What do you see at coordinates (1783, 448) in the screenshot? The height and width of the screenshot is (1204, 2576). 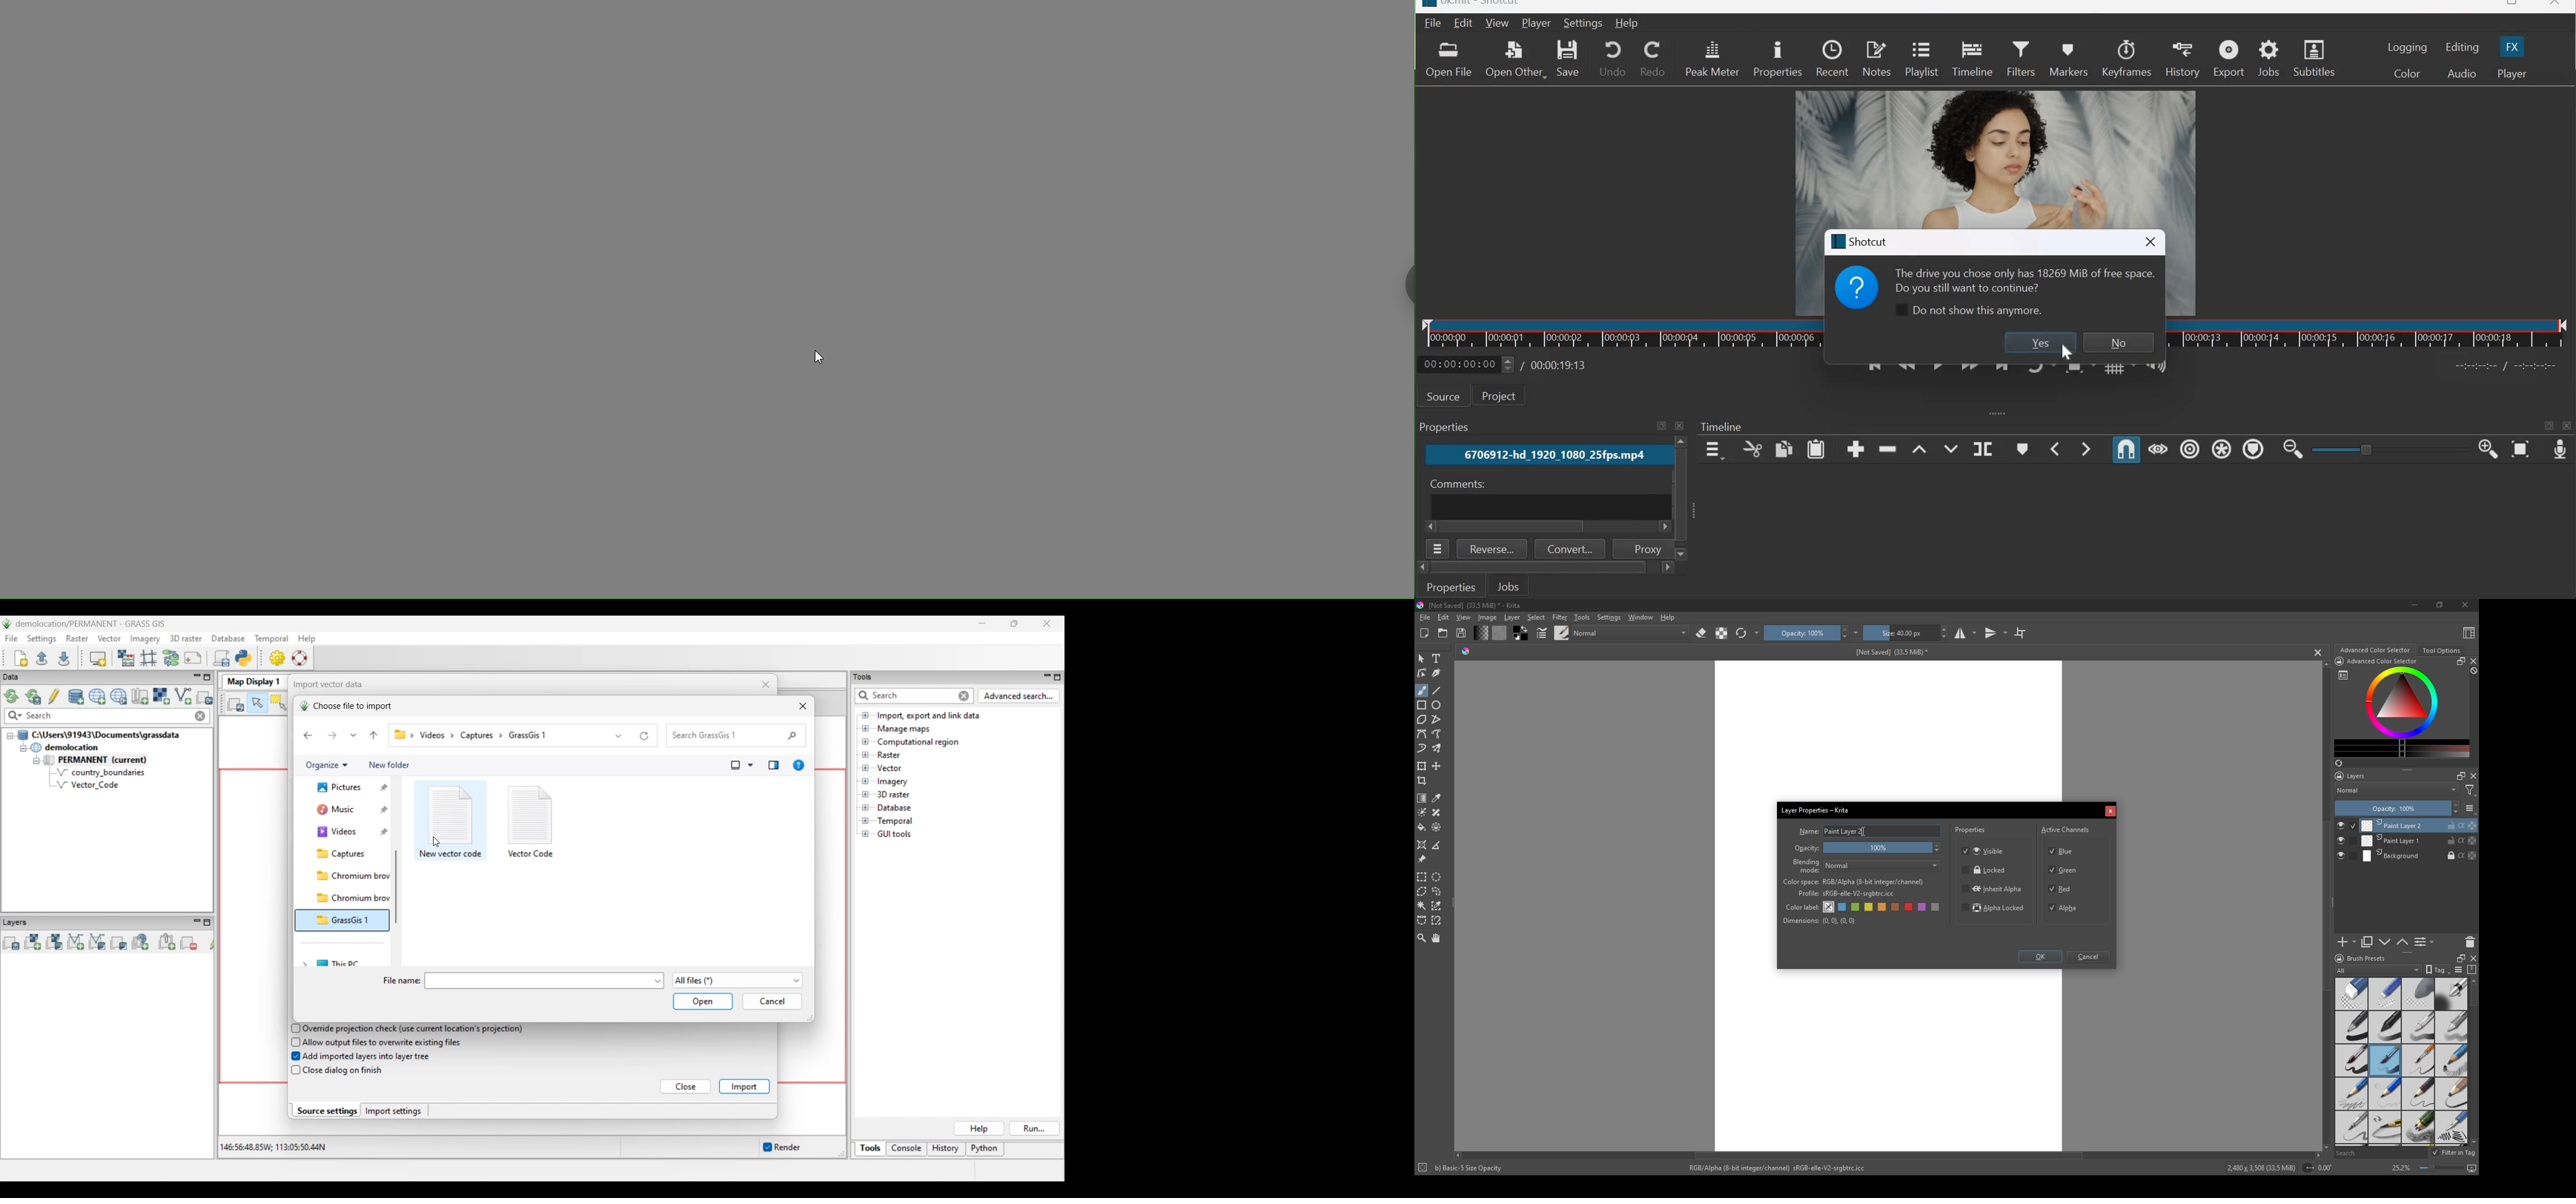 I see `copy` at bounding box center [1783, 448].